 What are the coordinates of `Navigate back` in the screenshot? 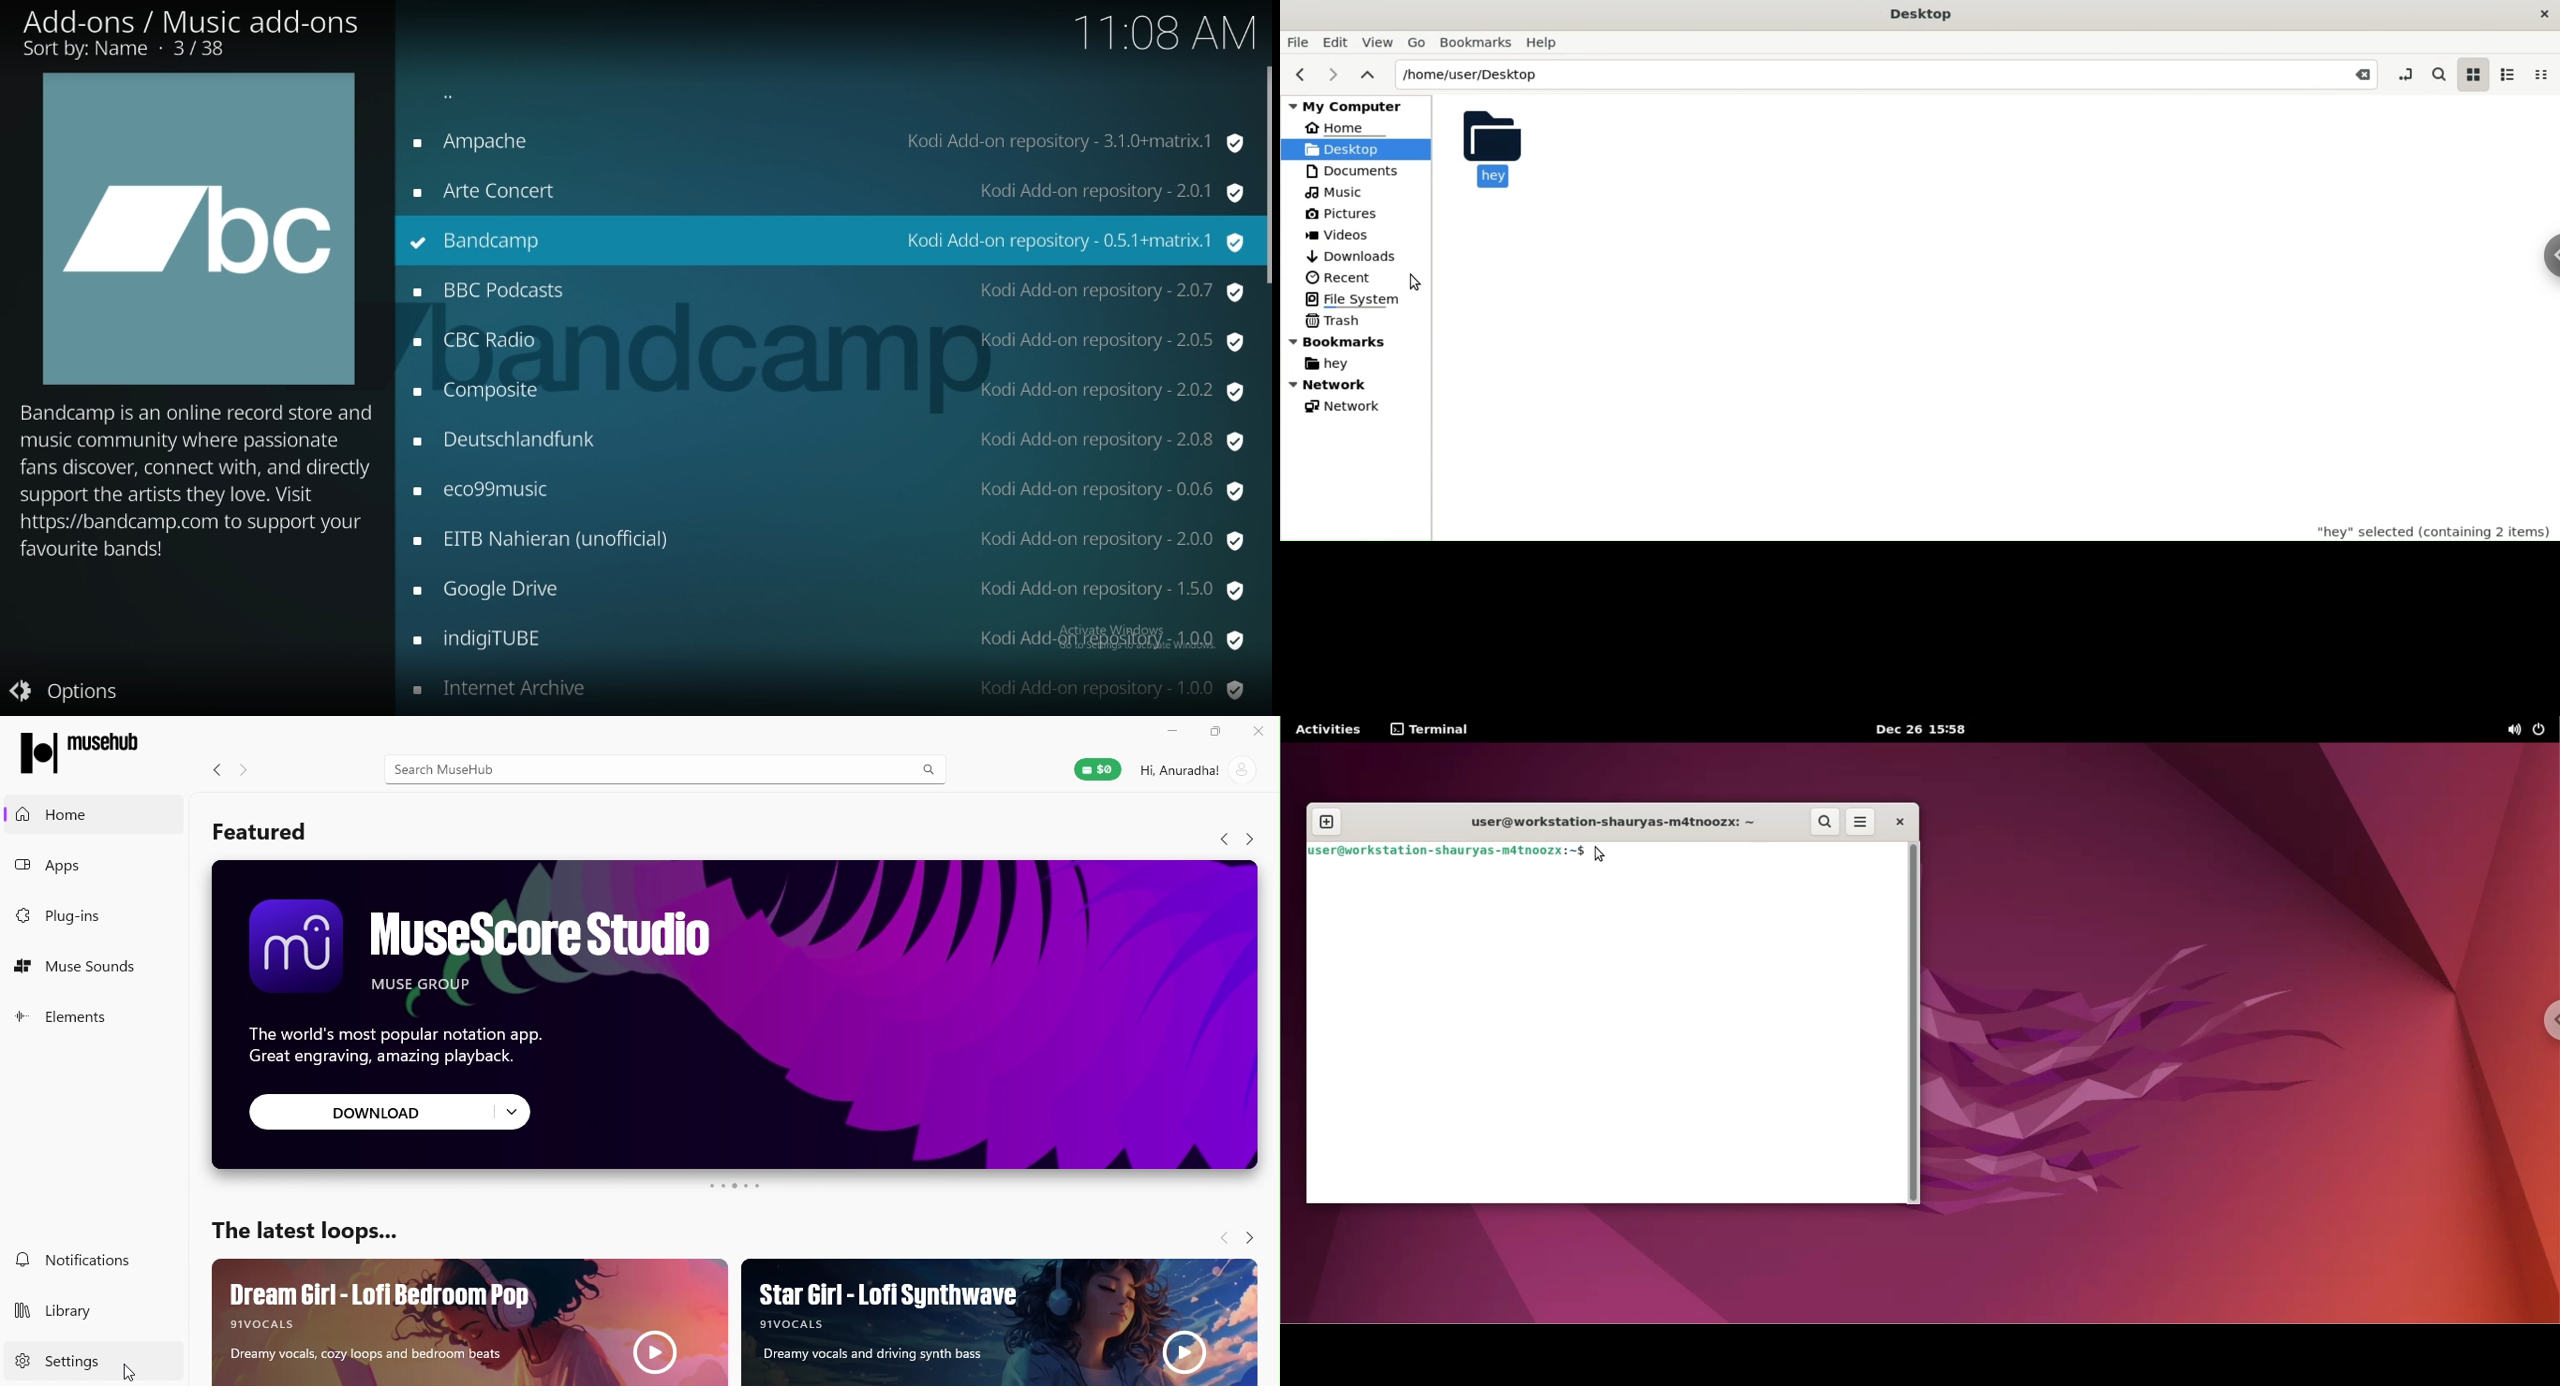 It's located at (1218, 840).